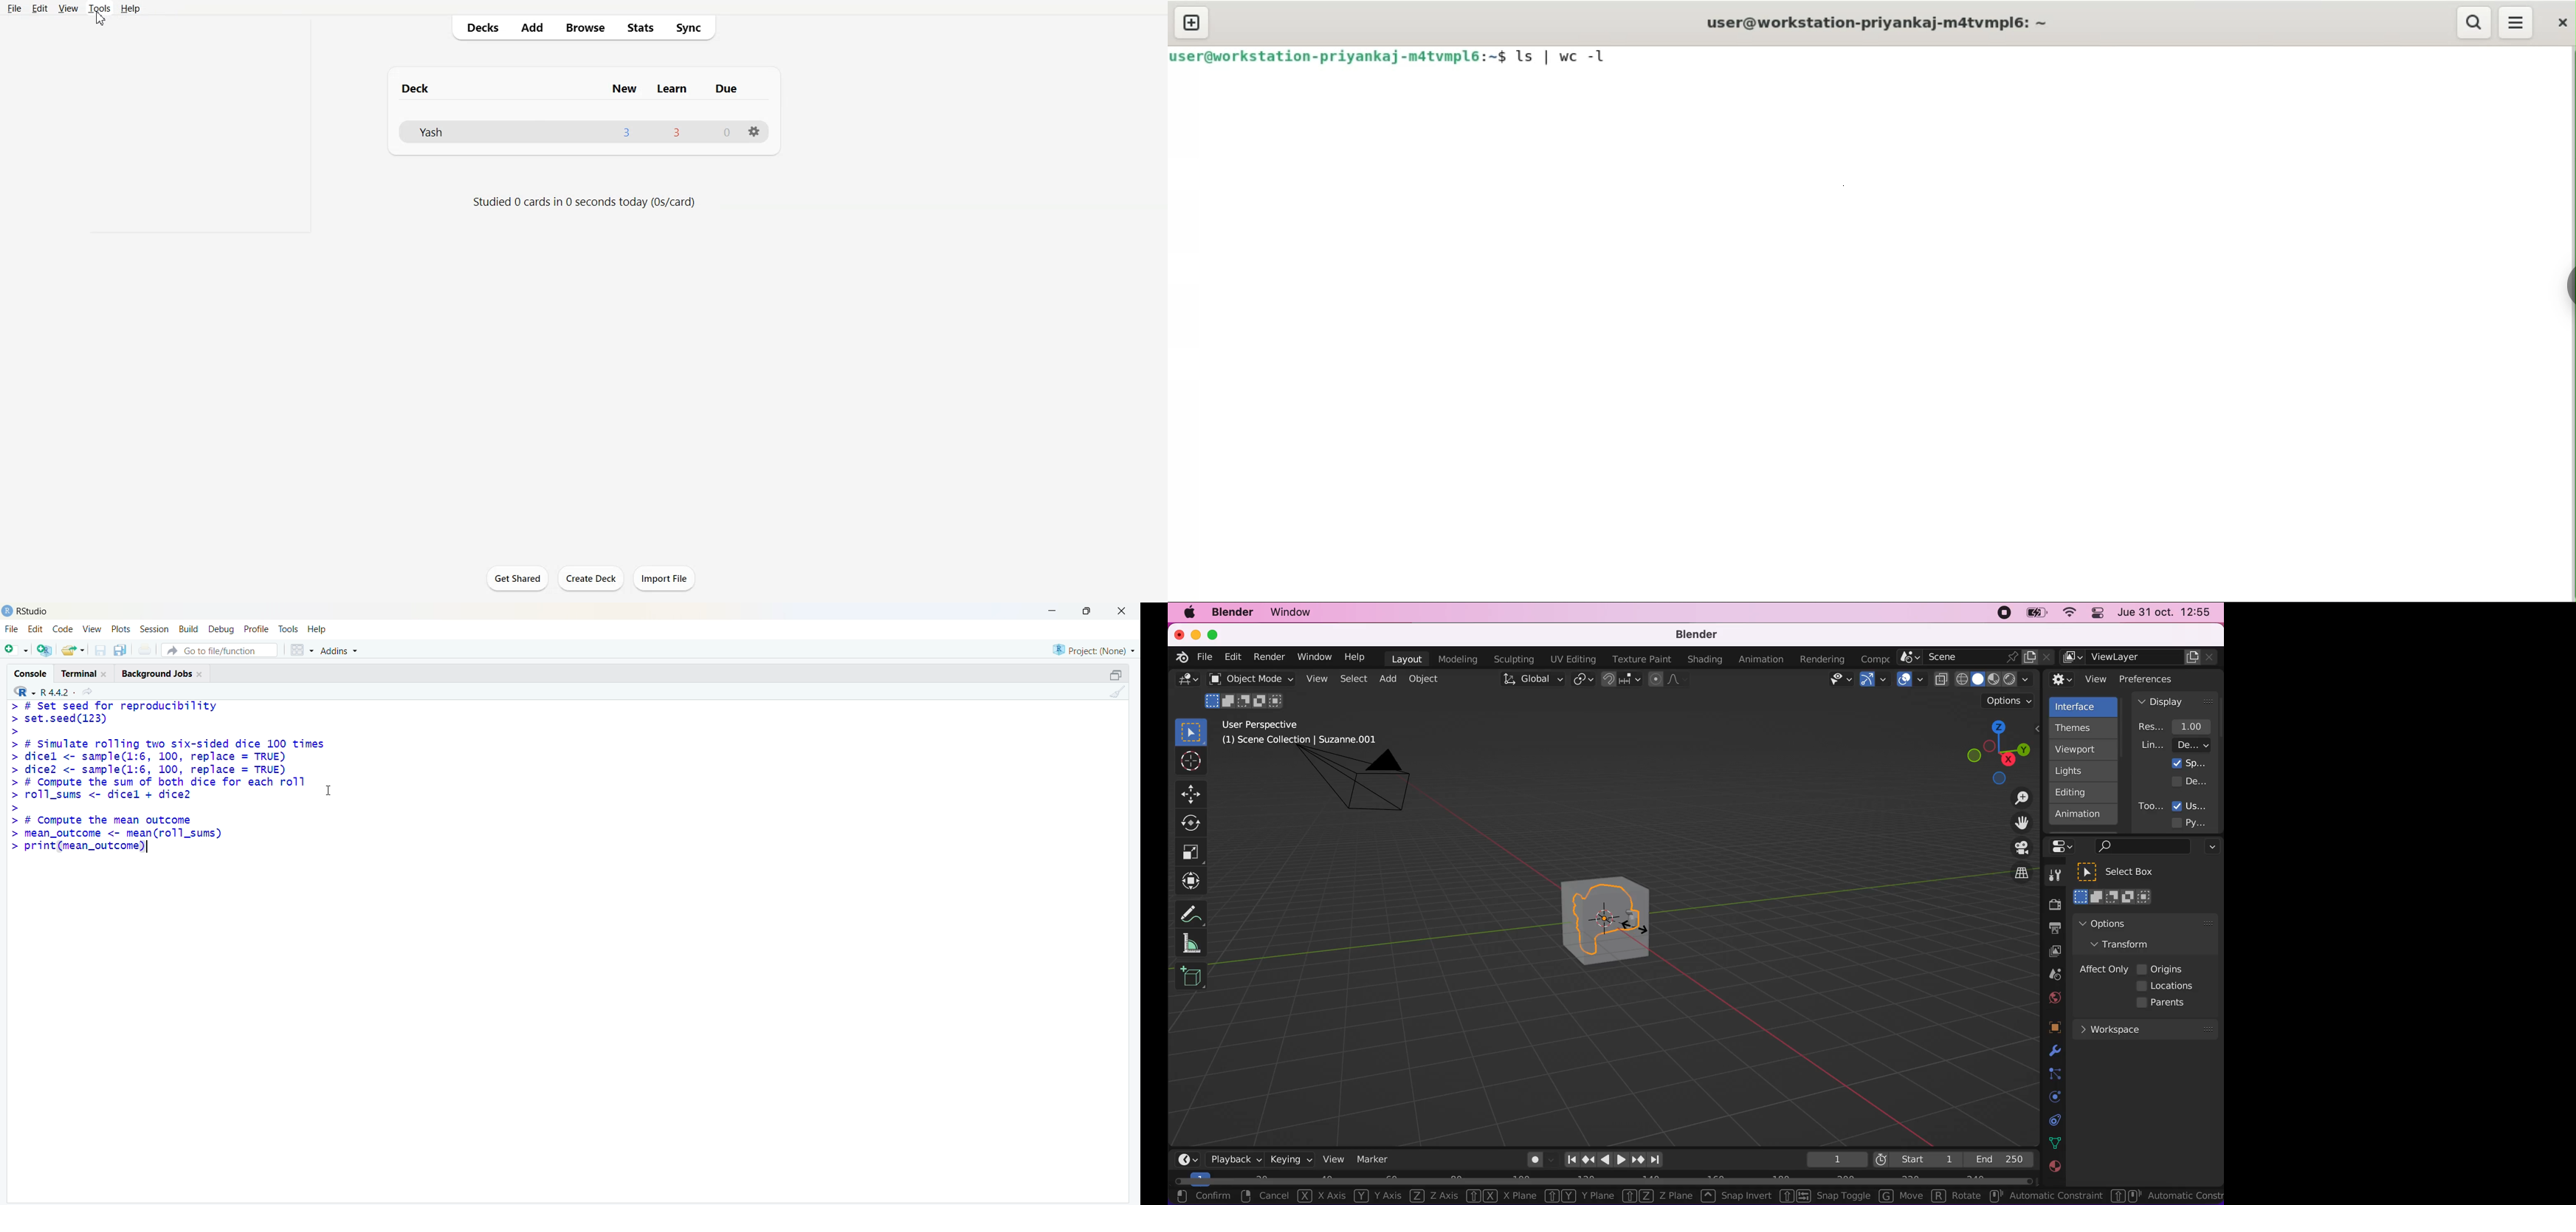 This screenshot has width=2576, height=1232. What do you see at coordinates (1875, 22) in the screenshot?
I see `user@workstation-priyankaj-m4tvmpl6: ~` at bounding box center [1875, 22].